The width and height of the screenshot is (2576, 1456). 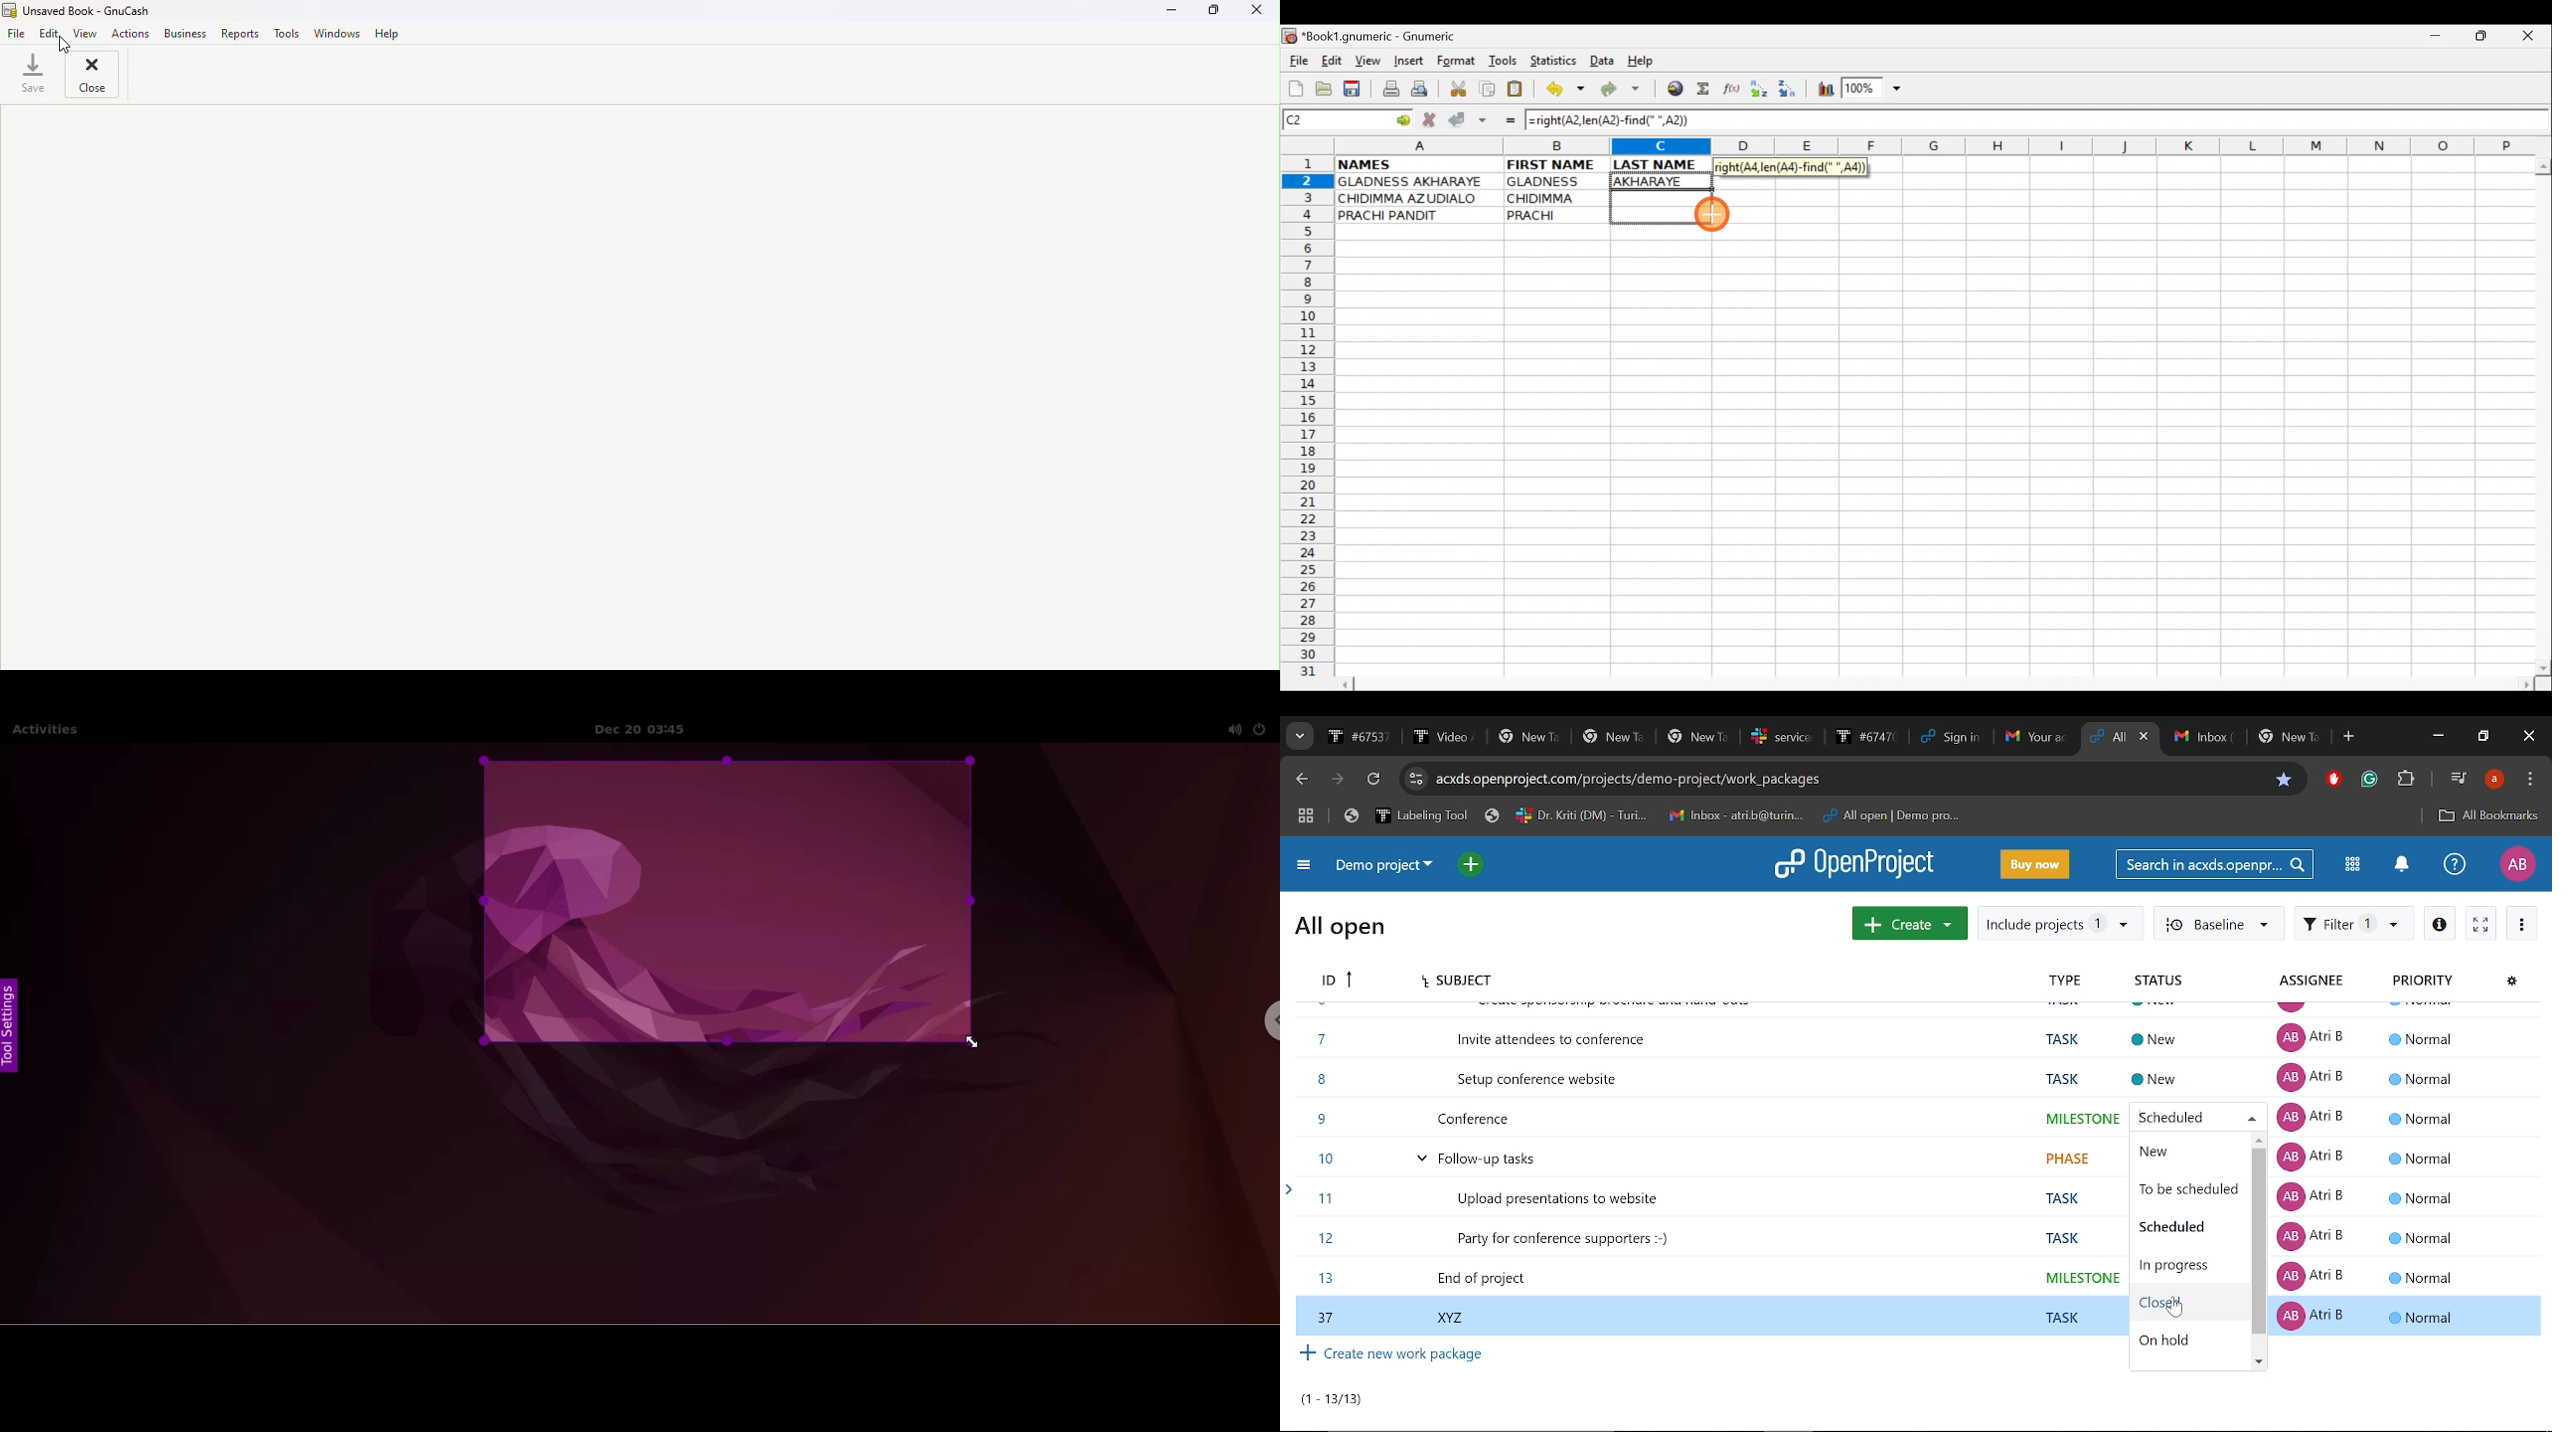 What do you see at coordinates (386, 32) in the screenshot?
I see `Help` at bounding box center [386, 32].